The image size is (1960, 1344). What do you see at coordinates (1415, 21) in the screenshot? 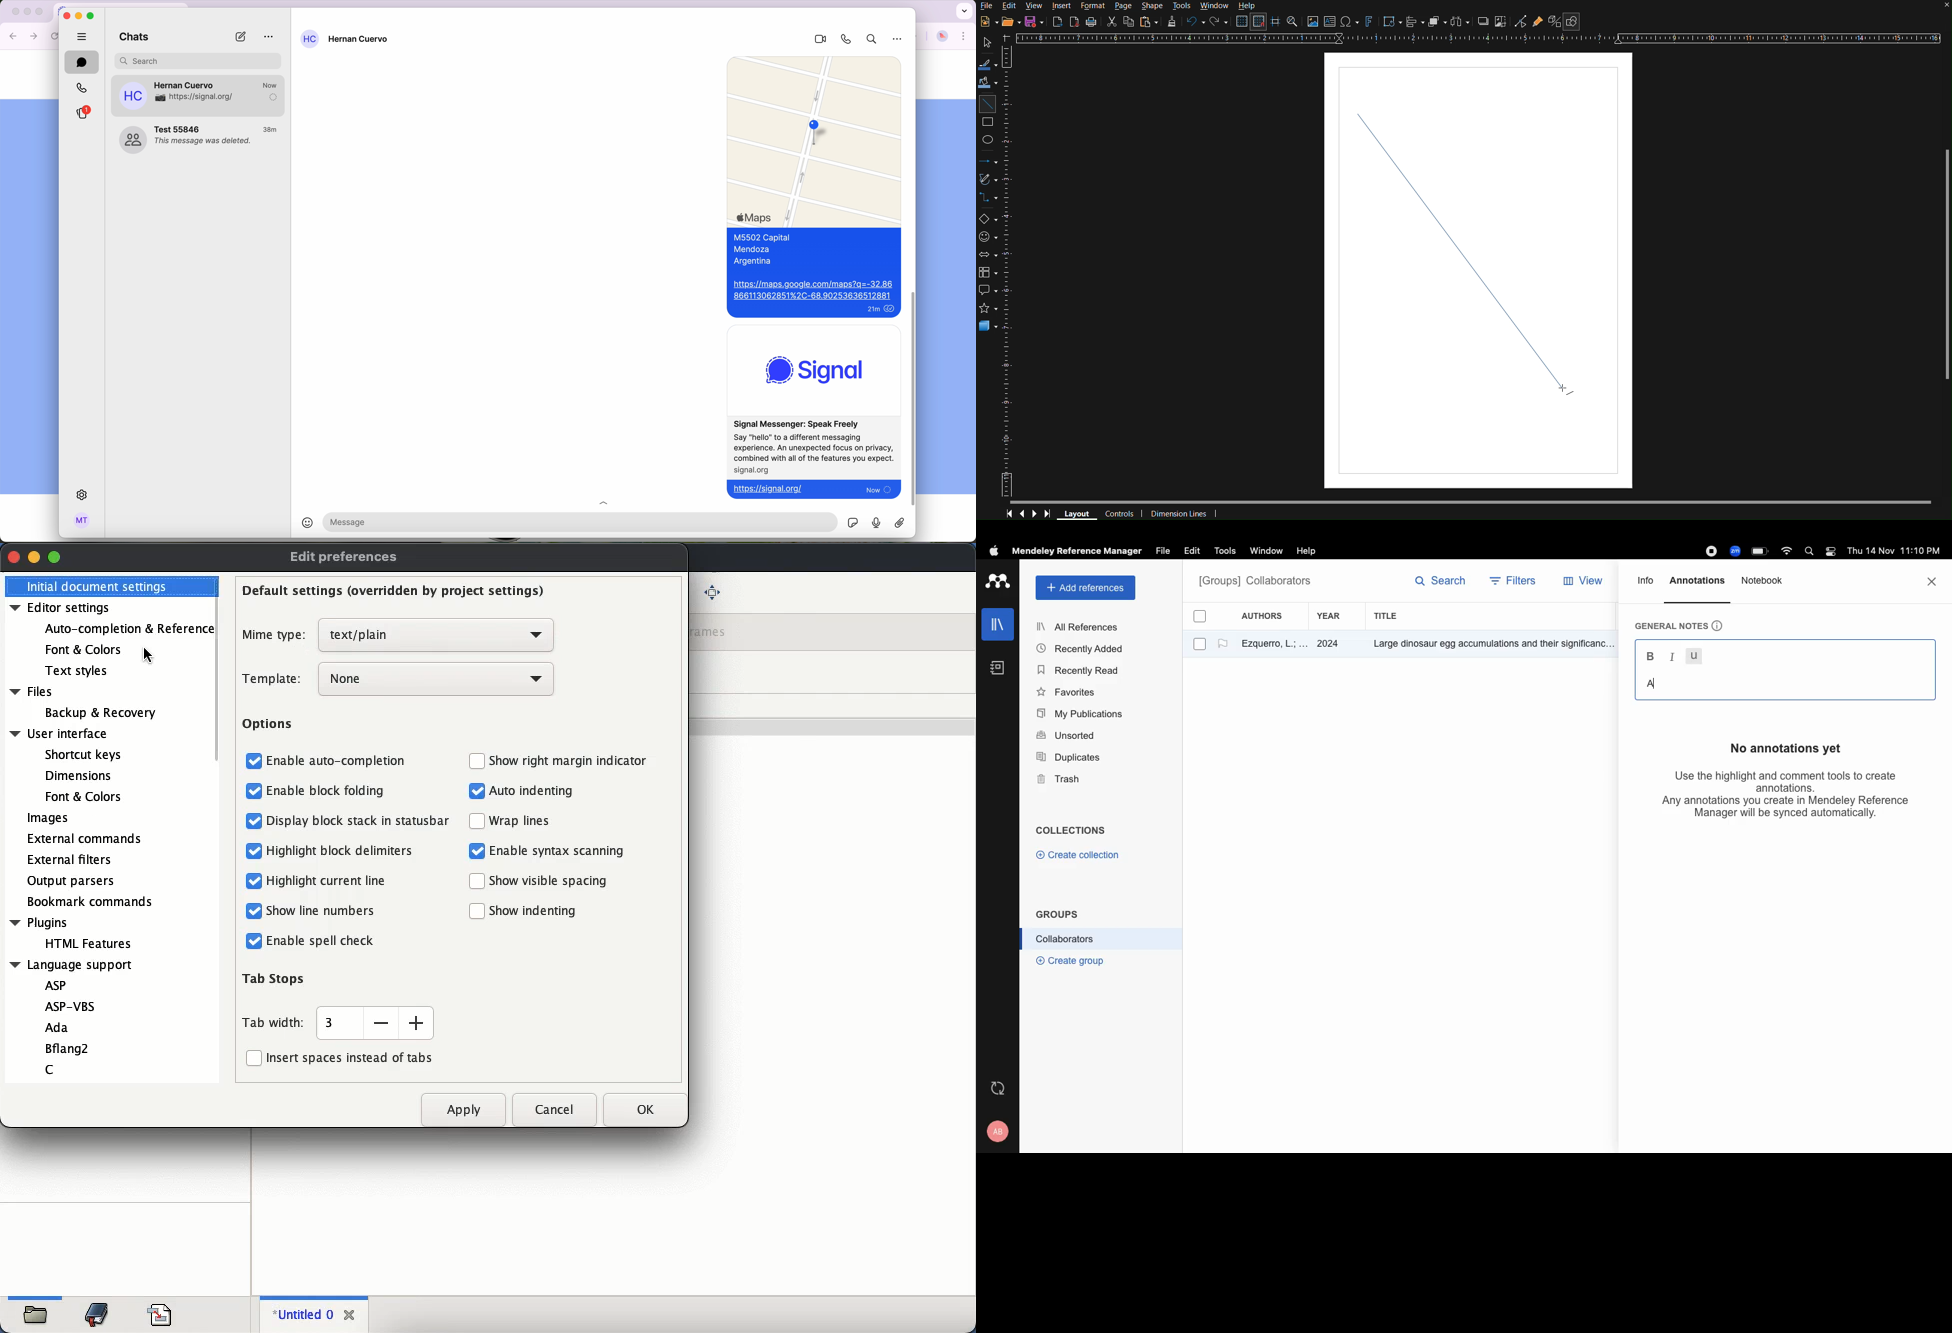
I see `Align Objects` at bounding box center [1415, 21].